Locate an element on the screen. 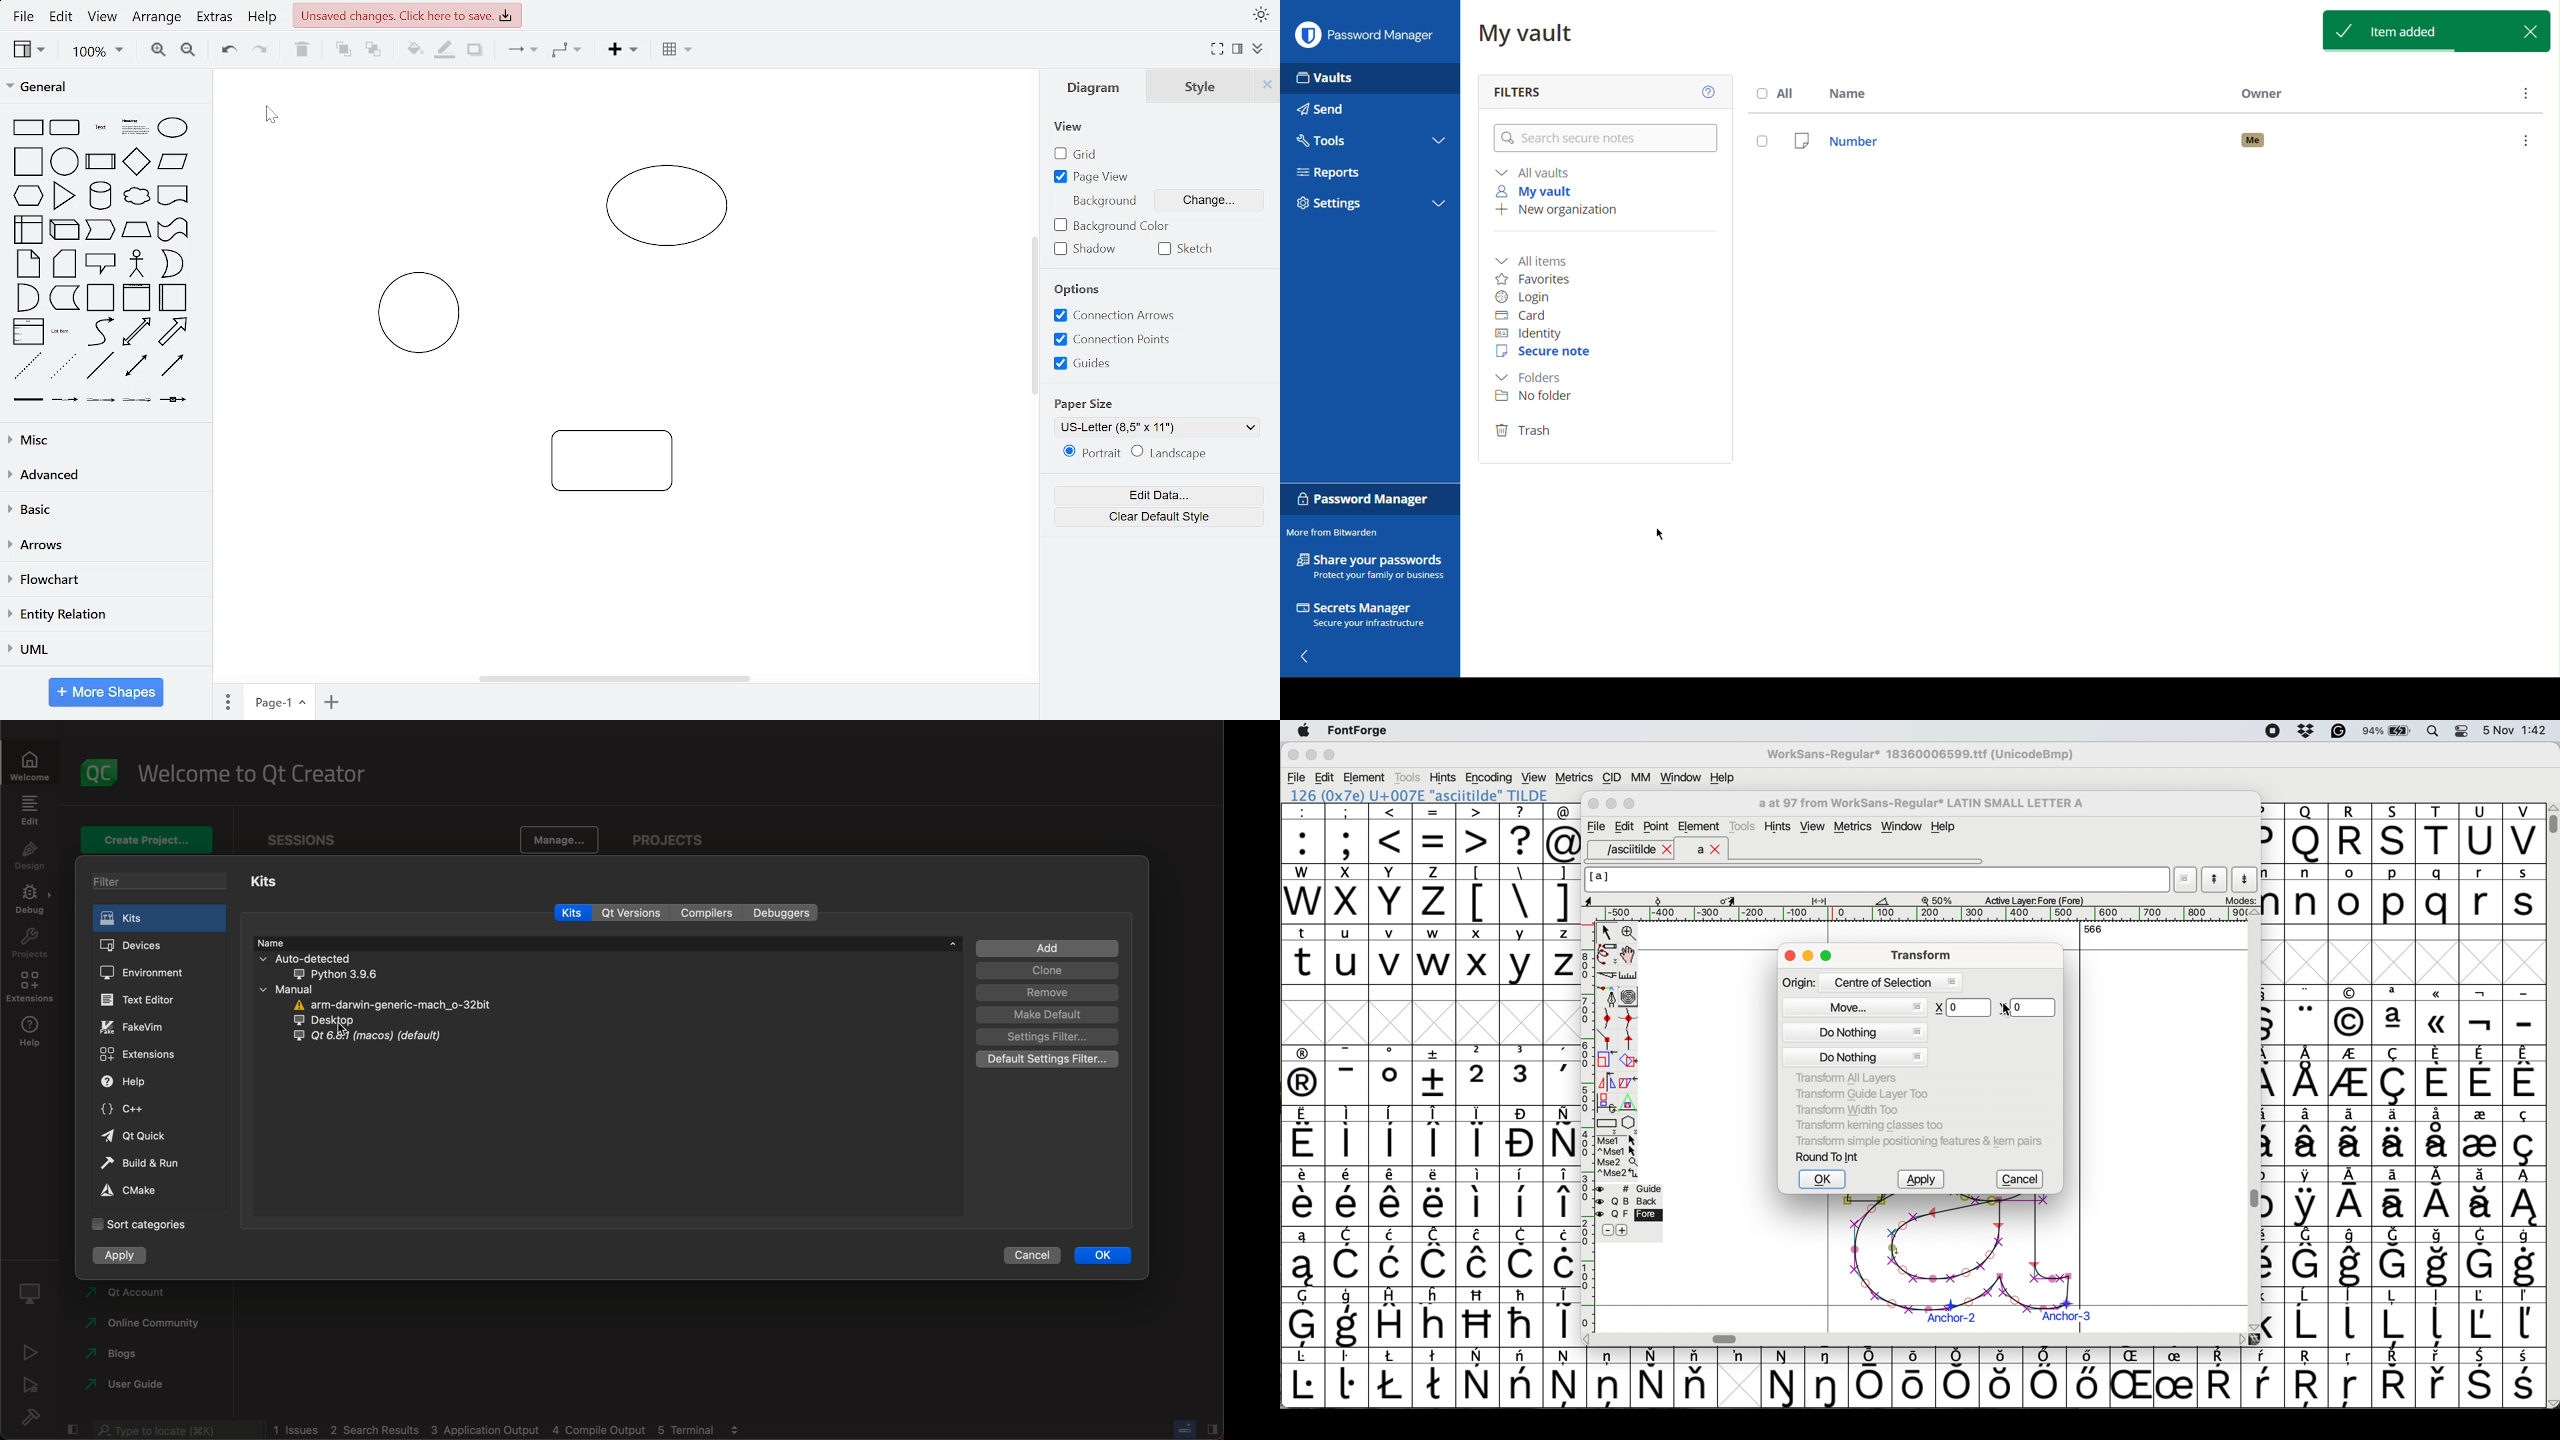 The height and width of the screenshot is (1456, 2576). horizontal scale is located at coordinates (1926, 914).